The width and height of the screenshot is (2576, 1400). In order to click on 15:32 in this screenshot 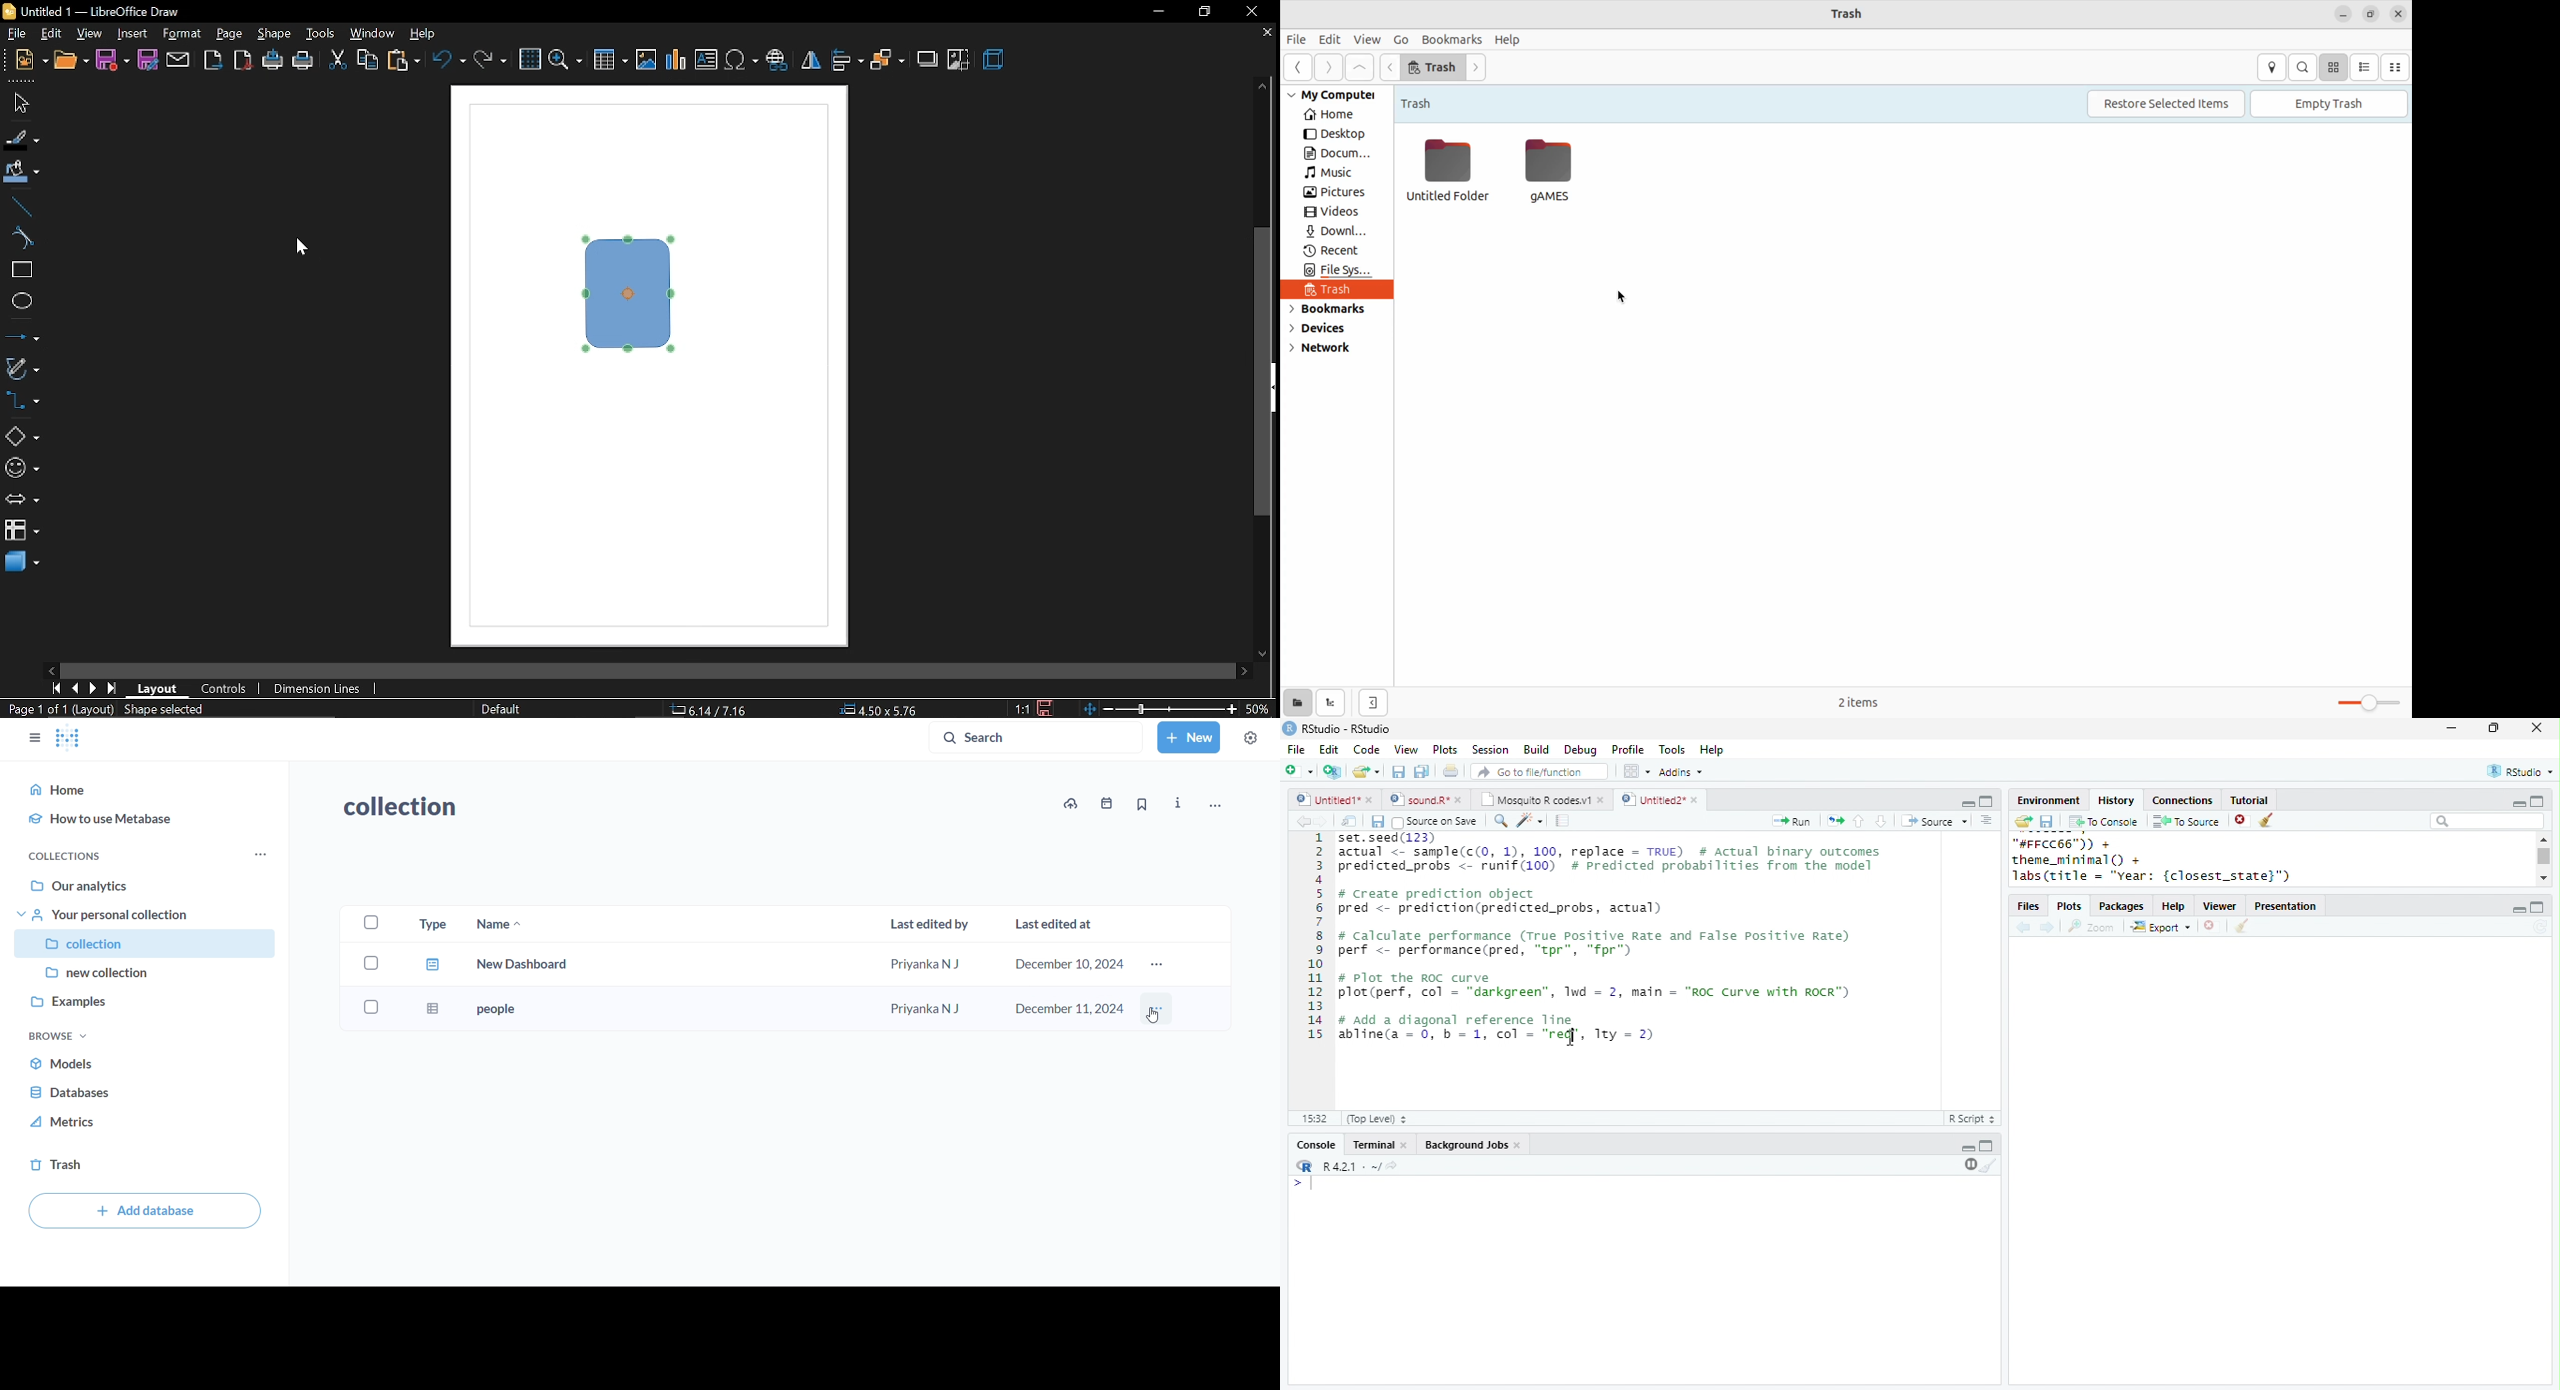, I will do `click(1314, 1118)`.